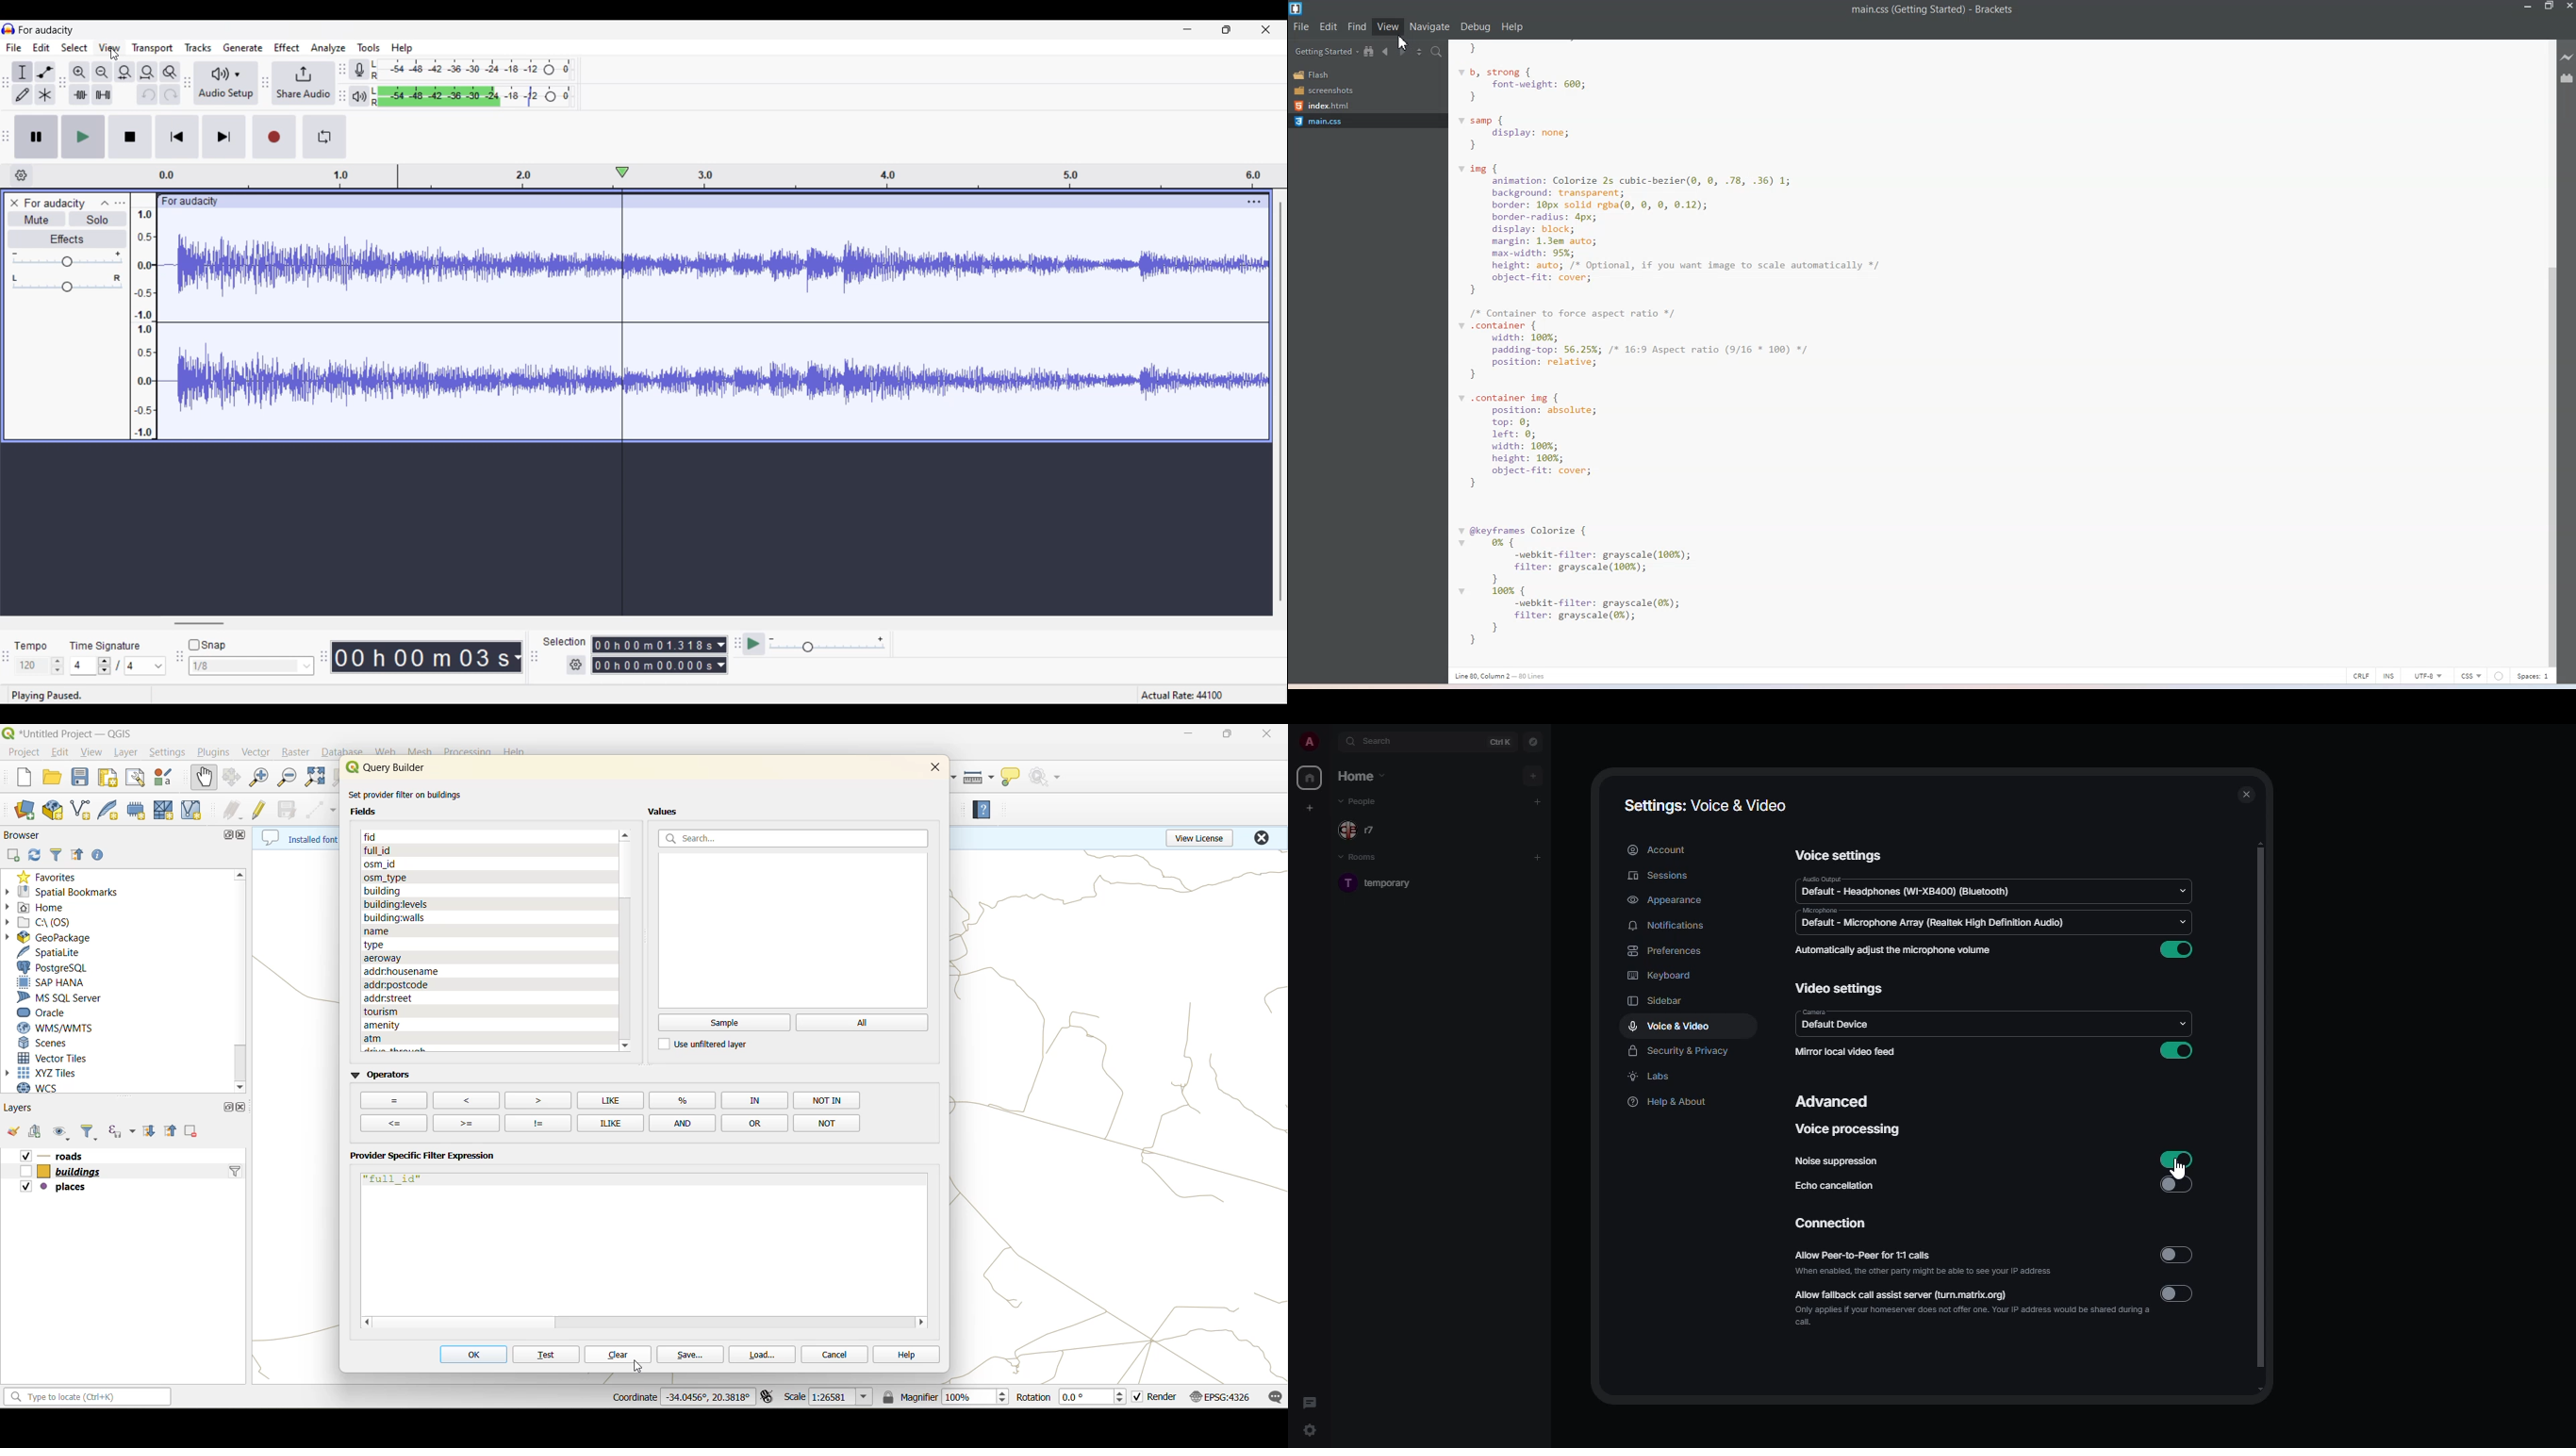  What do you see at coordinates (1656, 1000) in the screenshot?
I see `sidebar` at bounding box center [1656, 1000].